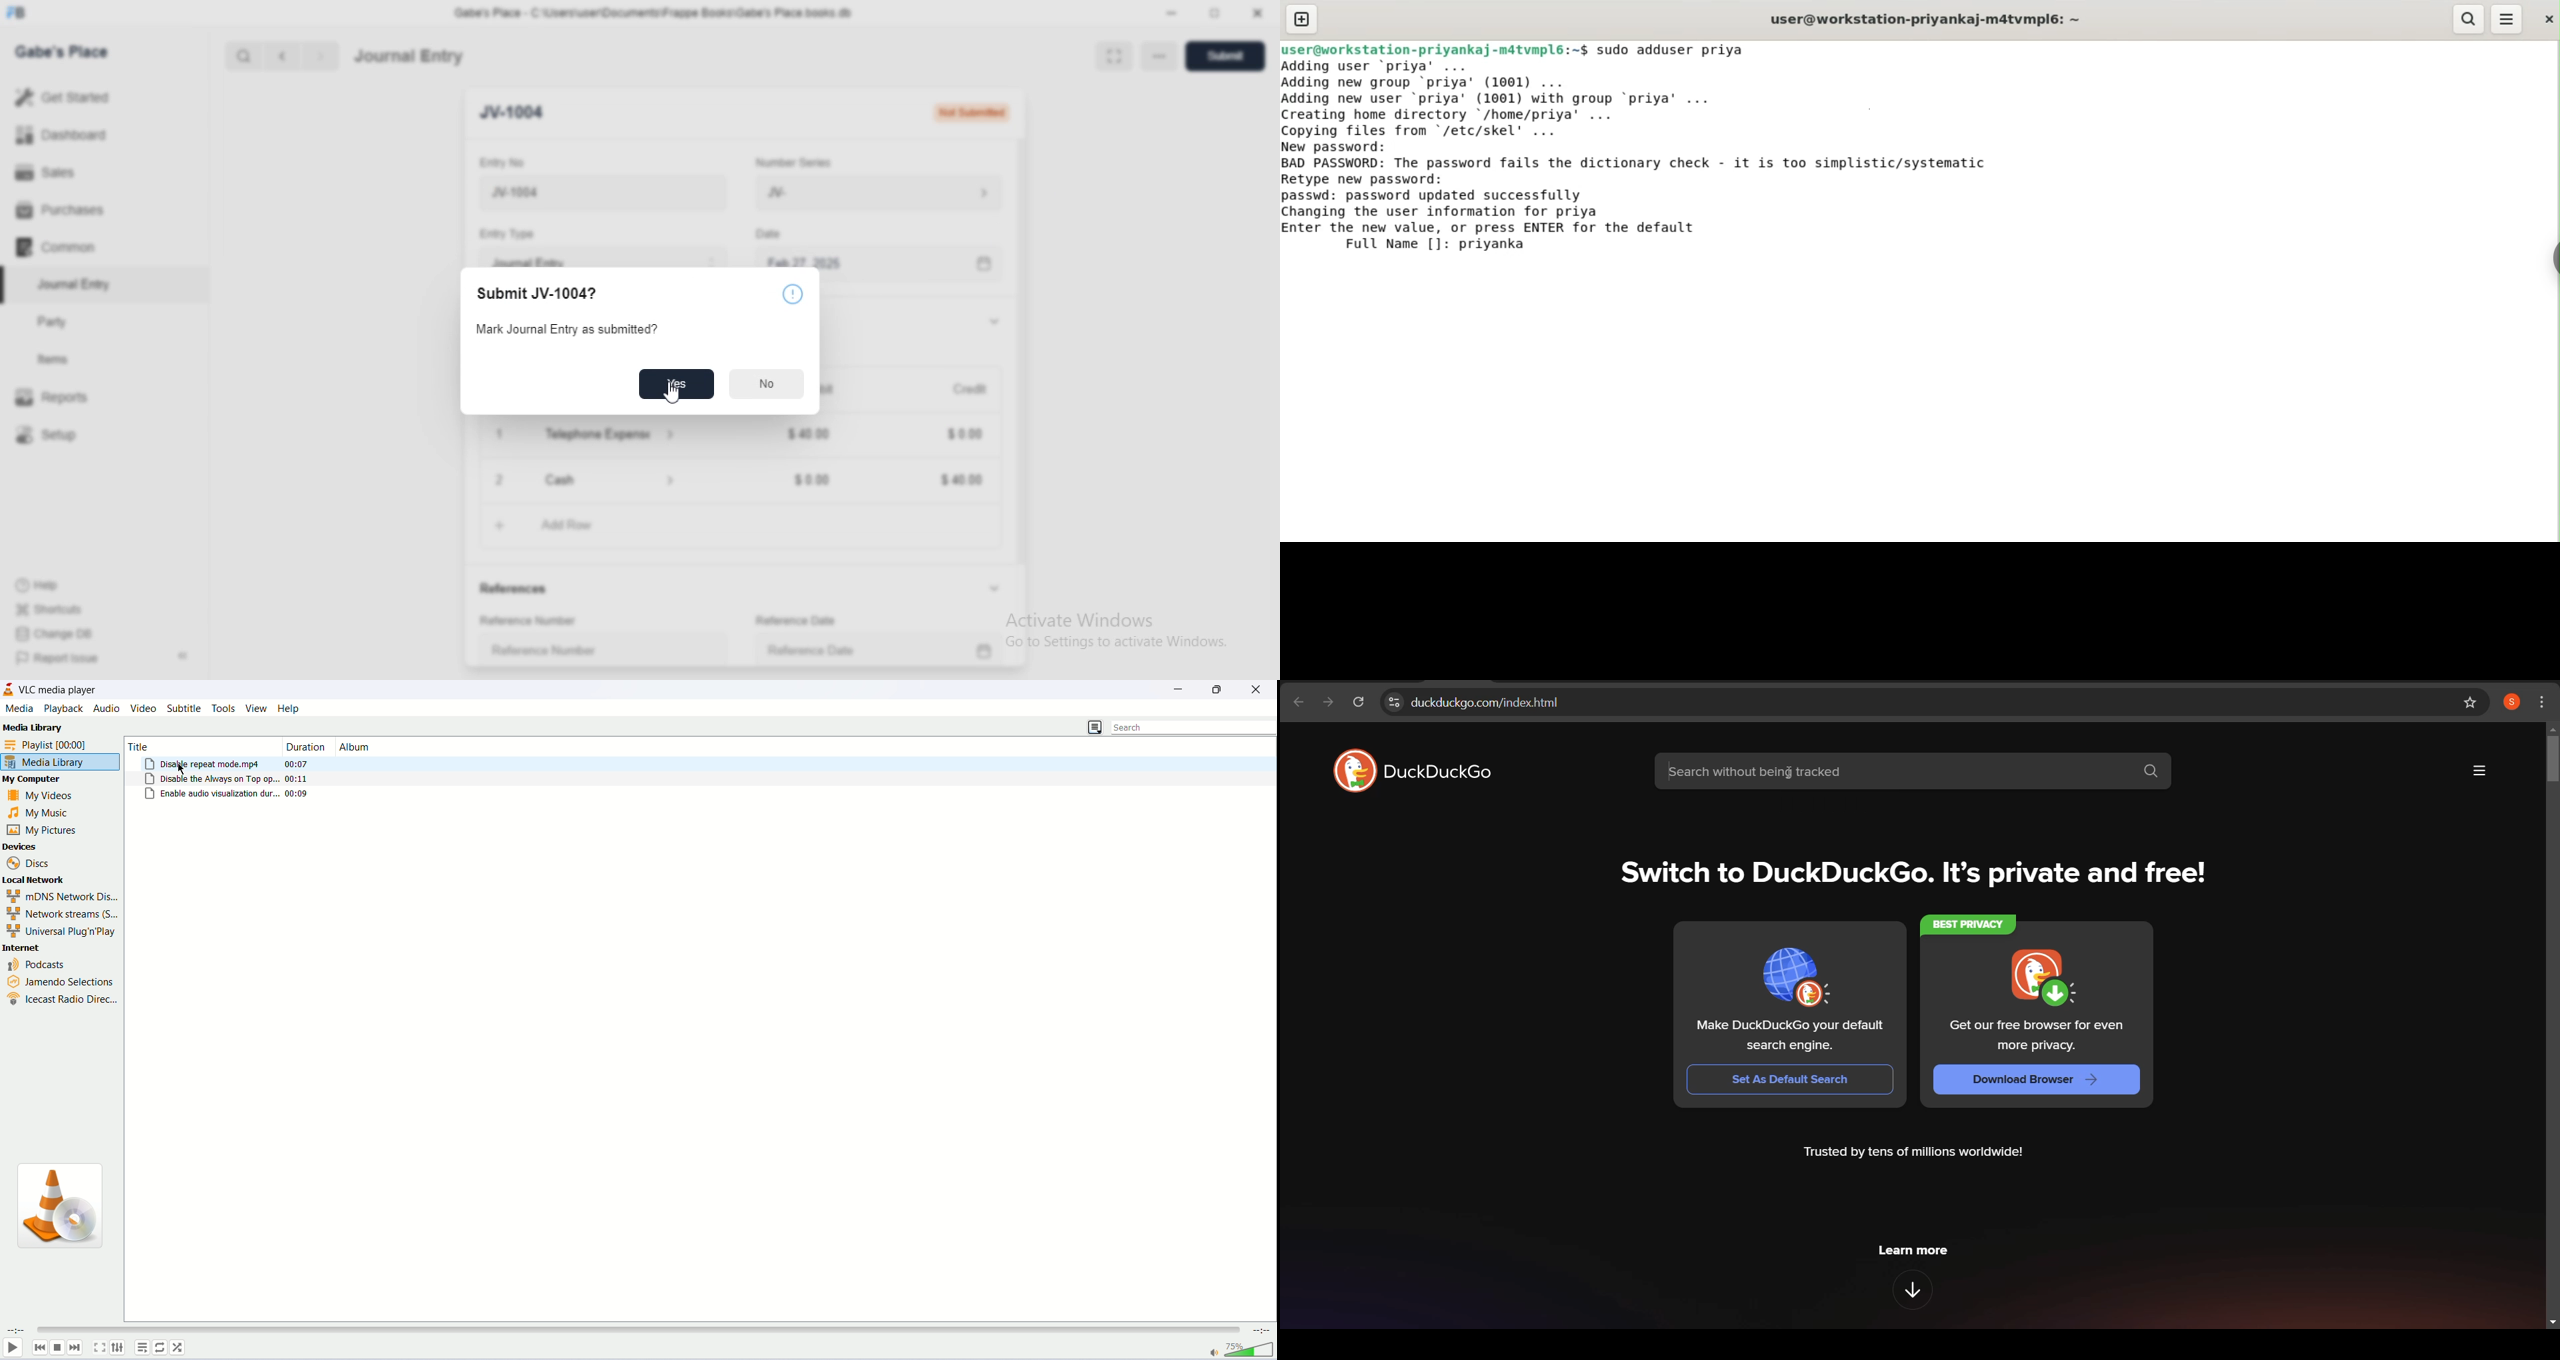  What do you see at coordinates (2471, 703) in the screenshot?
I see `bookmark page` at bounding box center [2471, 703].